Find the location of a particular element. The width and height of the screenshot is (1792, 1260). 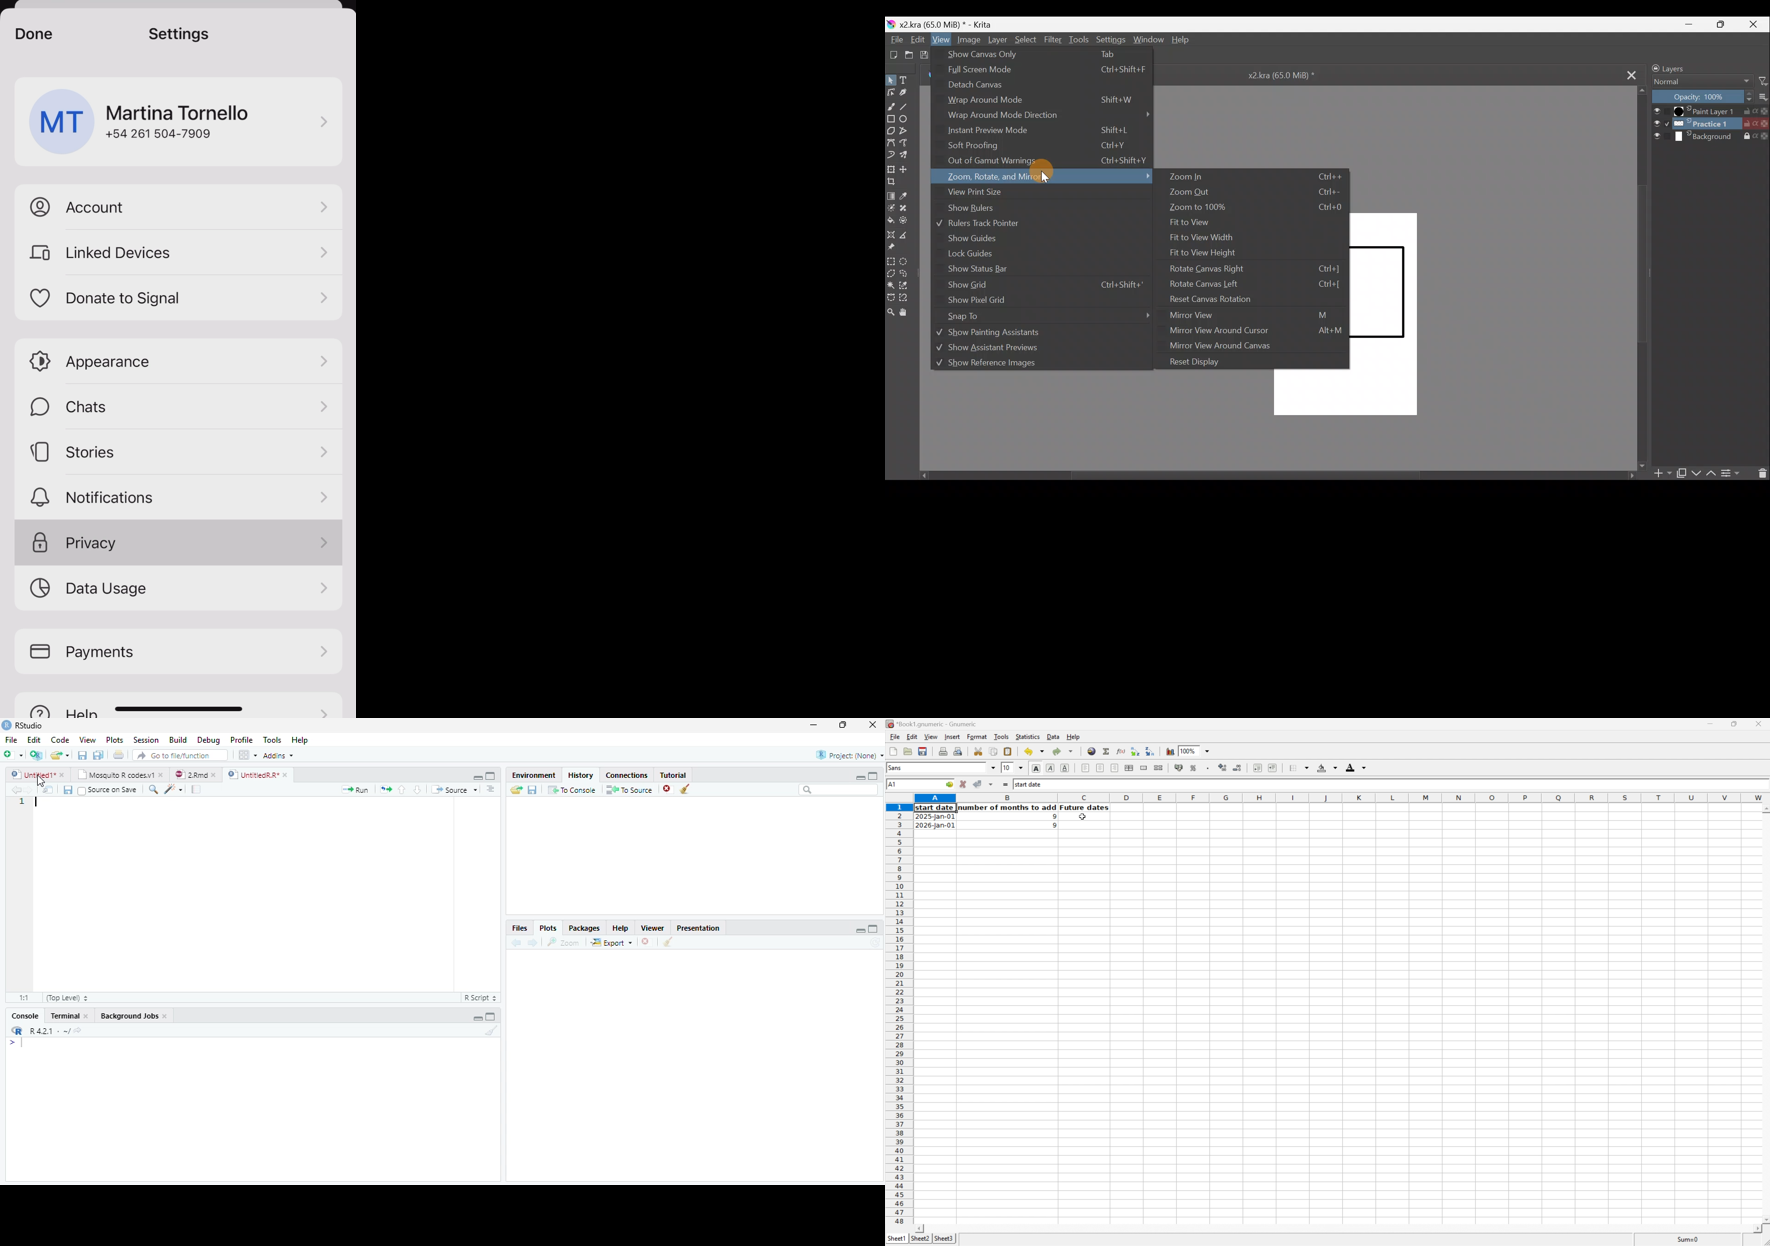

Go to the previous section is located at coordinates (402, 789).